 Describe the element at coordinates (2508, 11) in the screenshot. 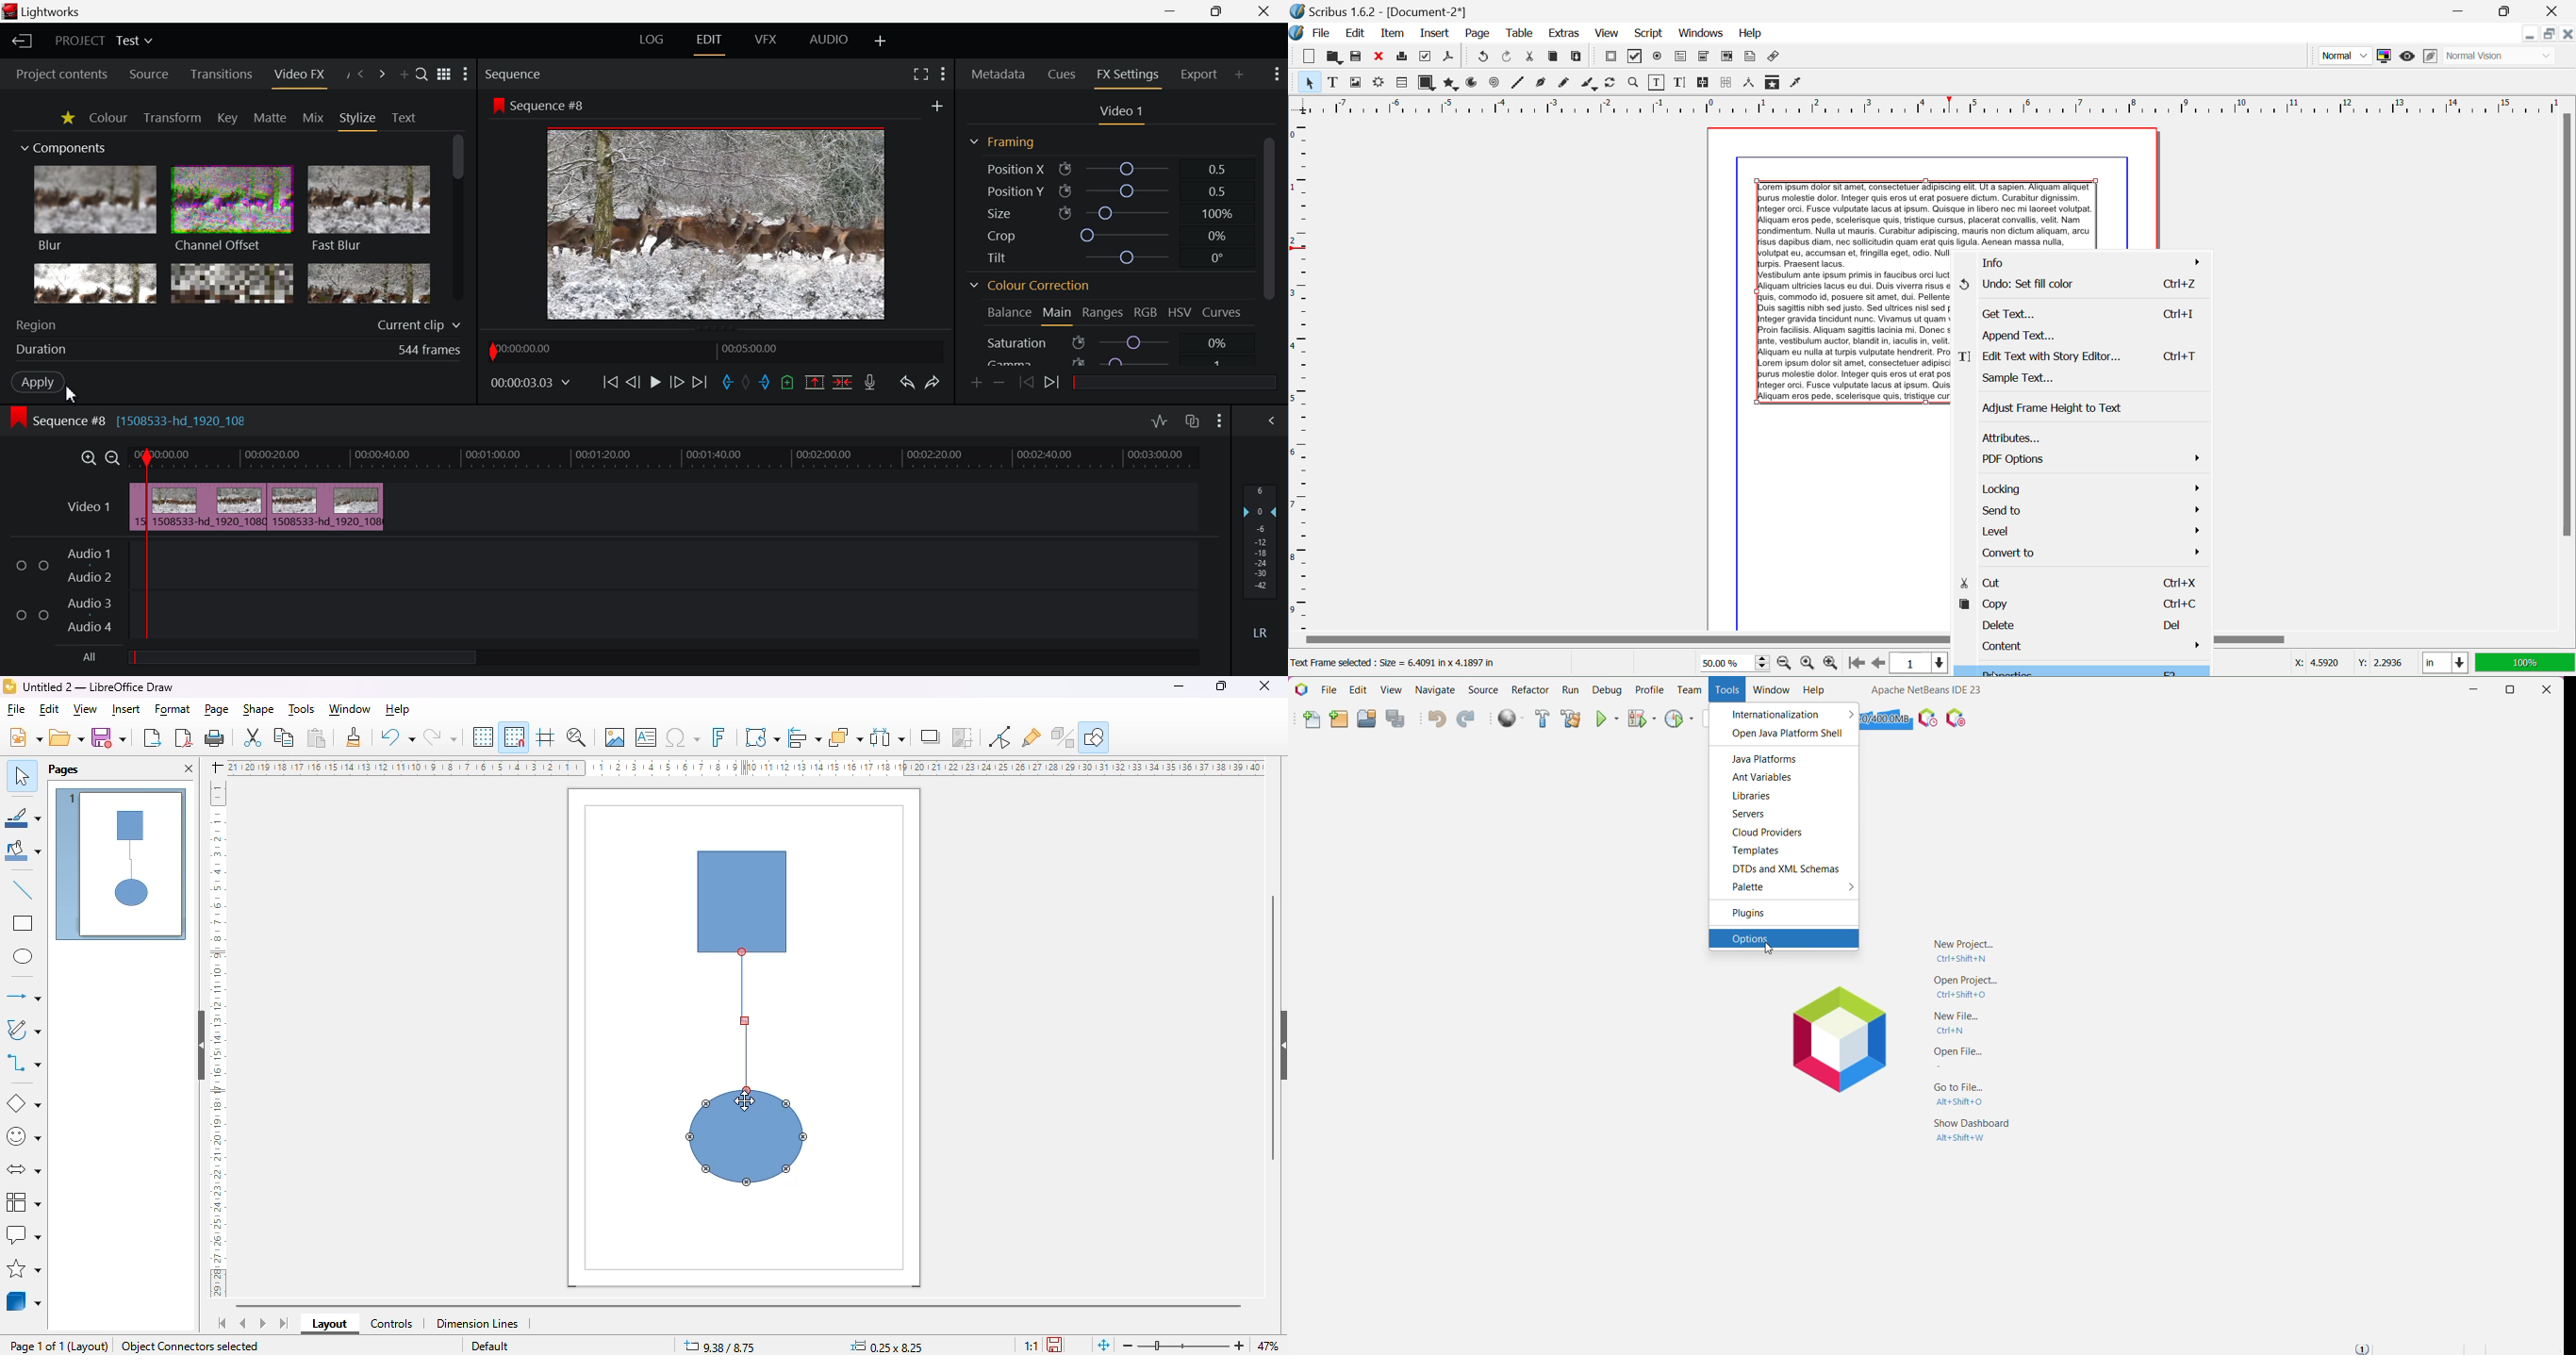

I see `Minimize` at that location.